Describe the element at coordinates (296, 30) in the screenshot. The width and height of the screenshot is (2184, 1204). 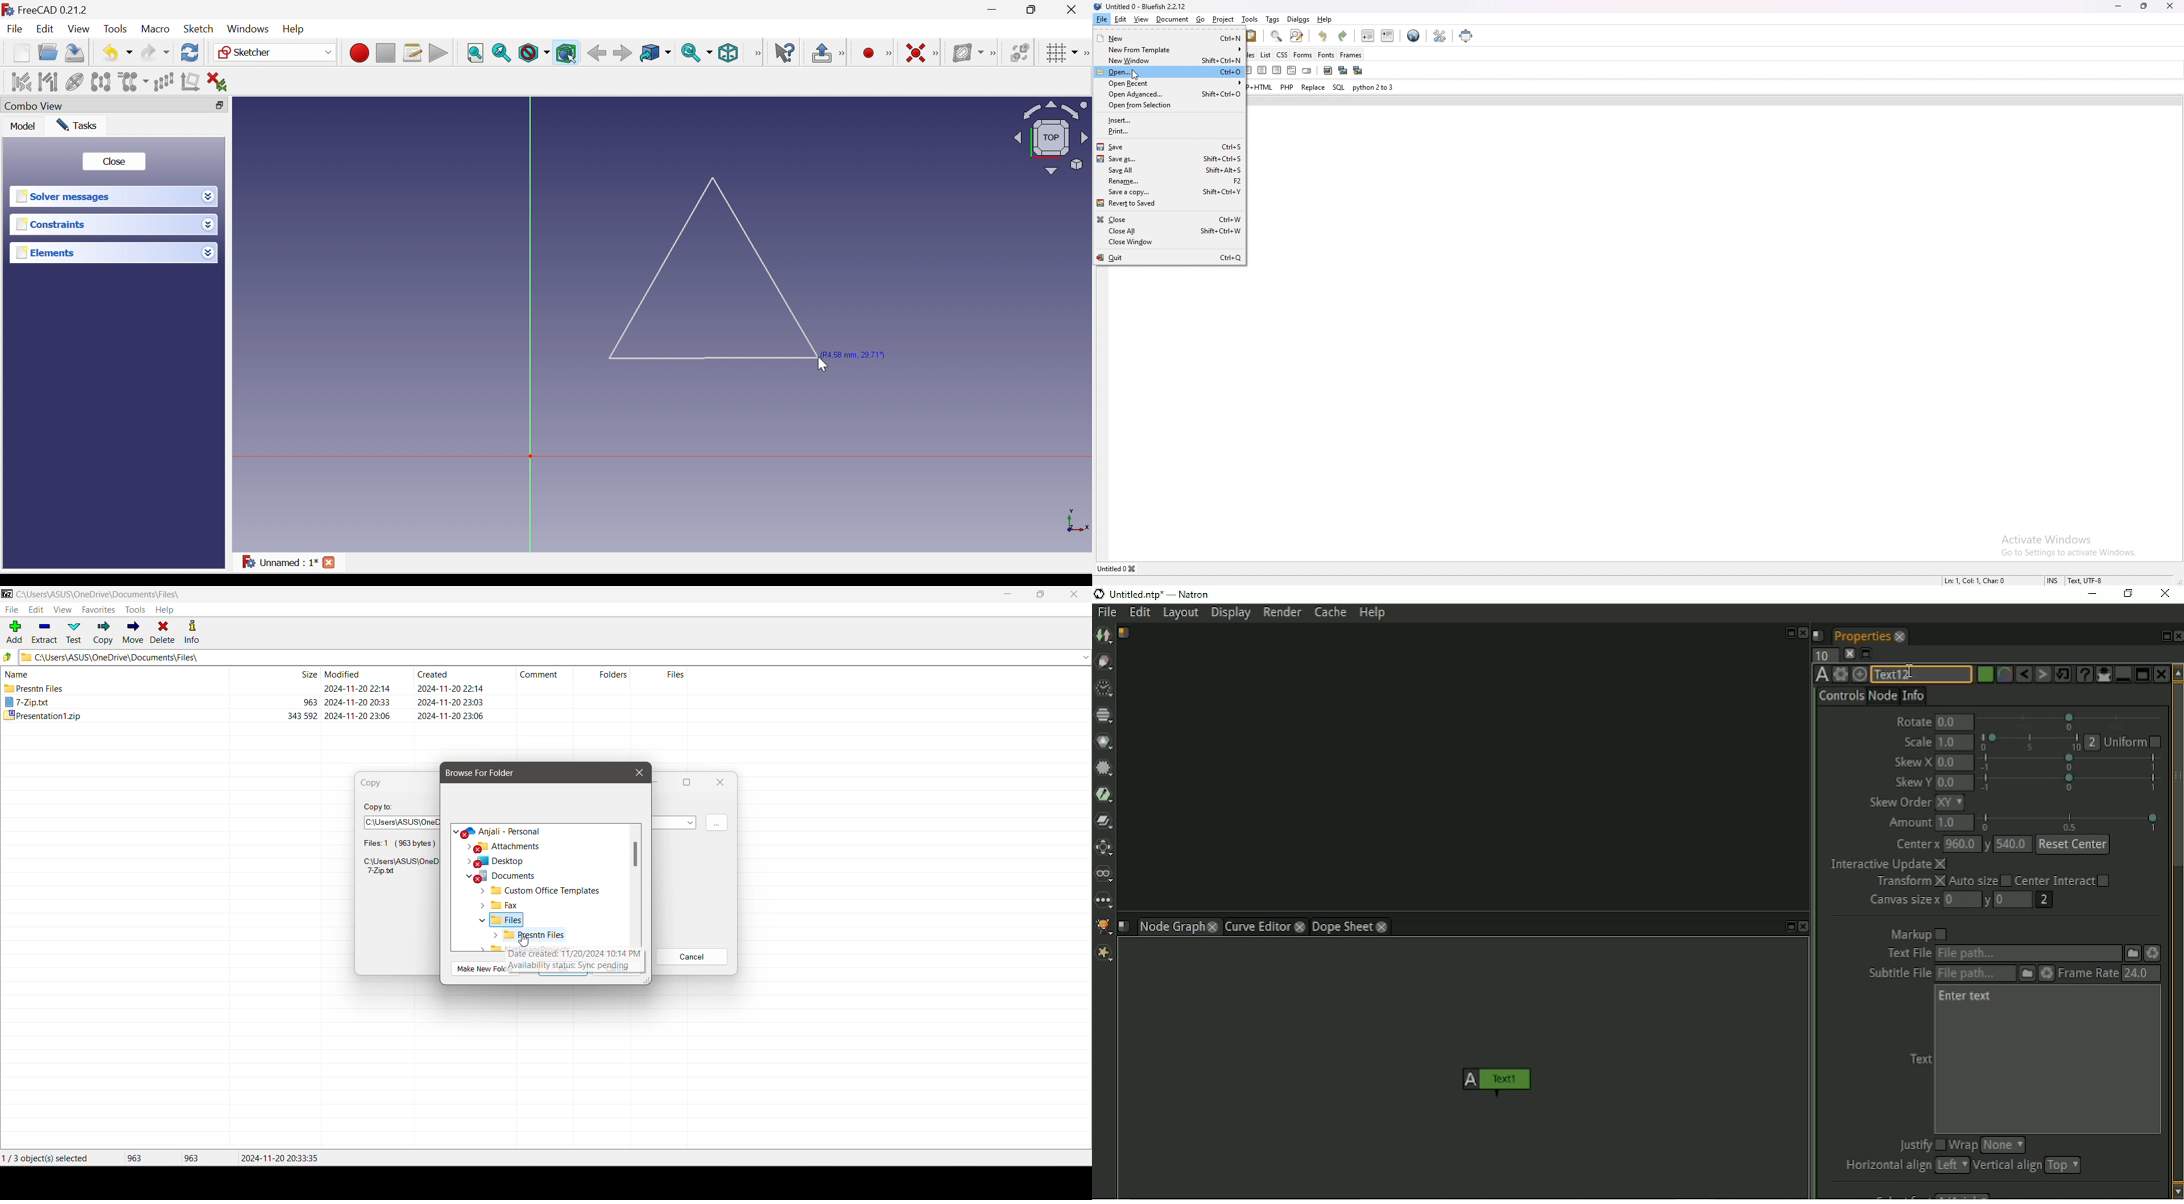
I see `` at that location.